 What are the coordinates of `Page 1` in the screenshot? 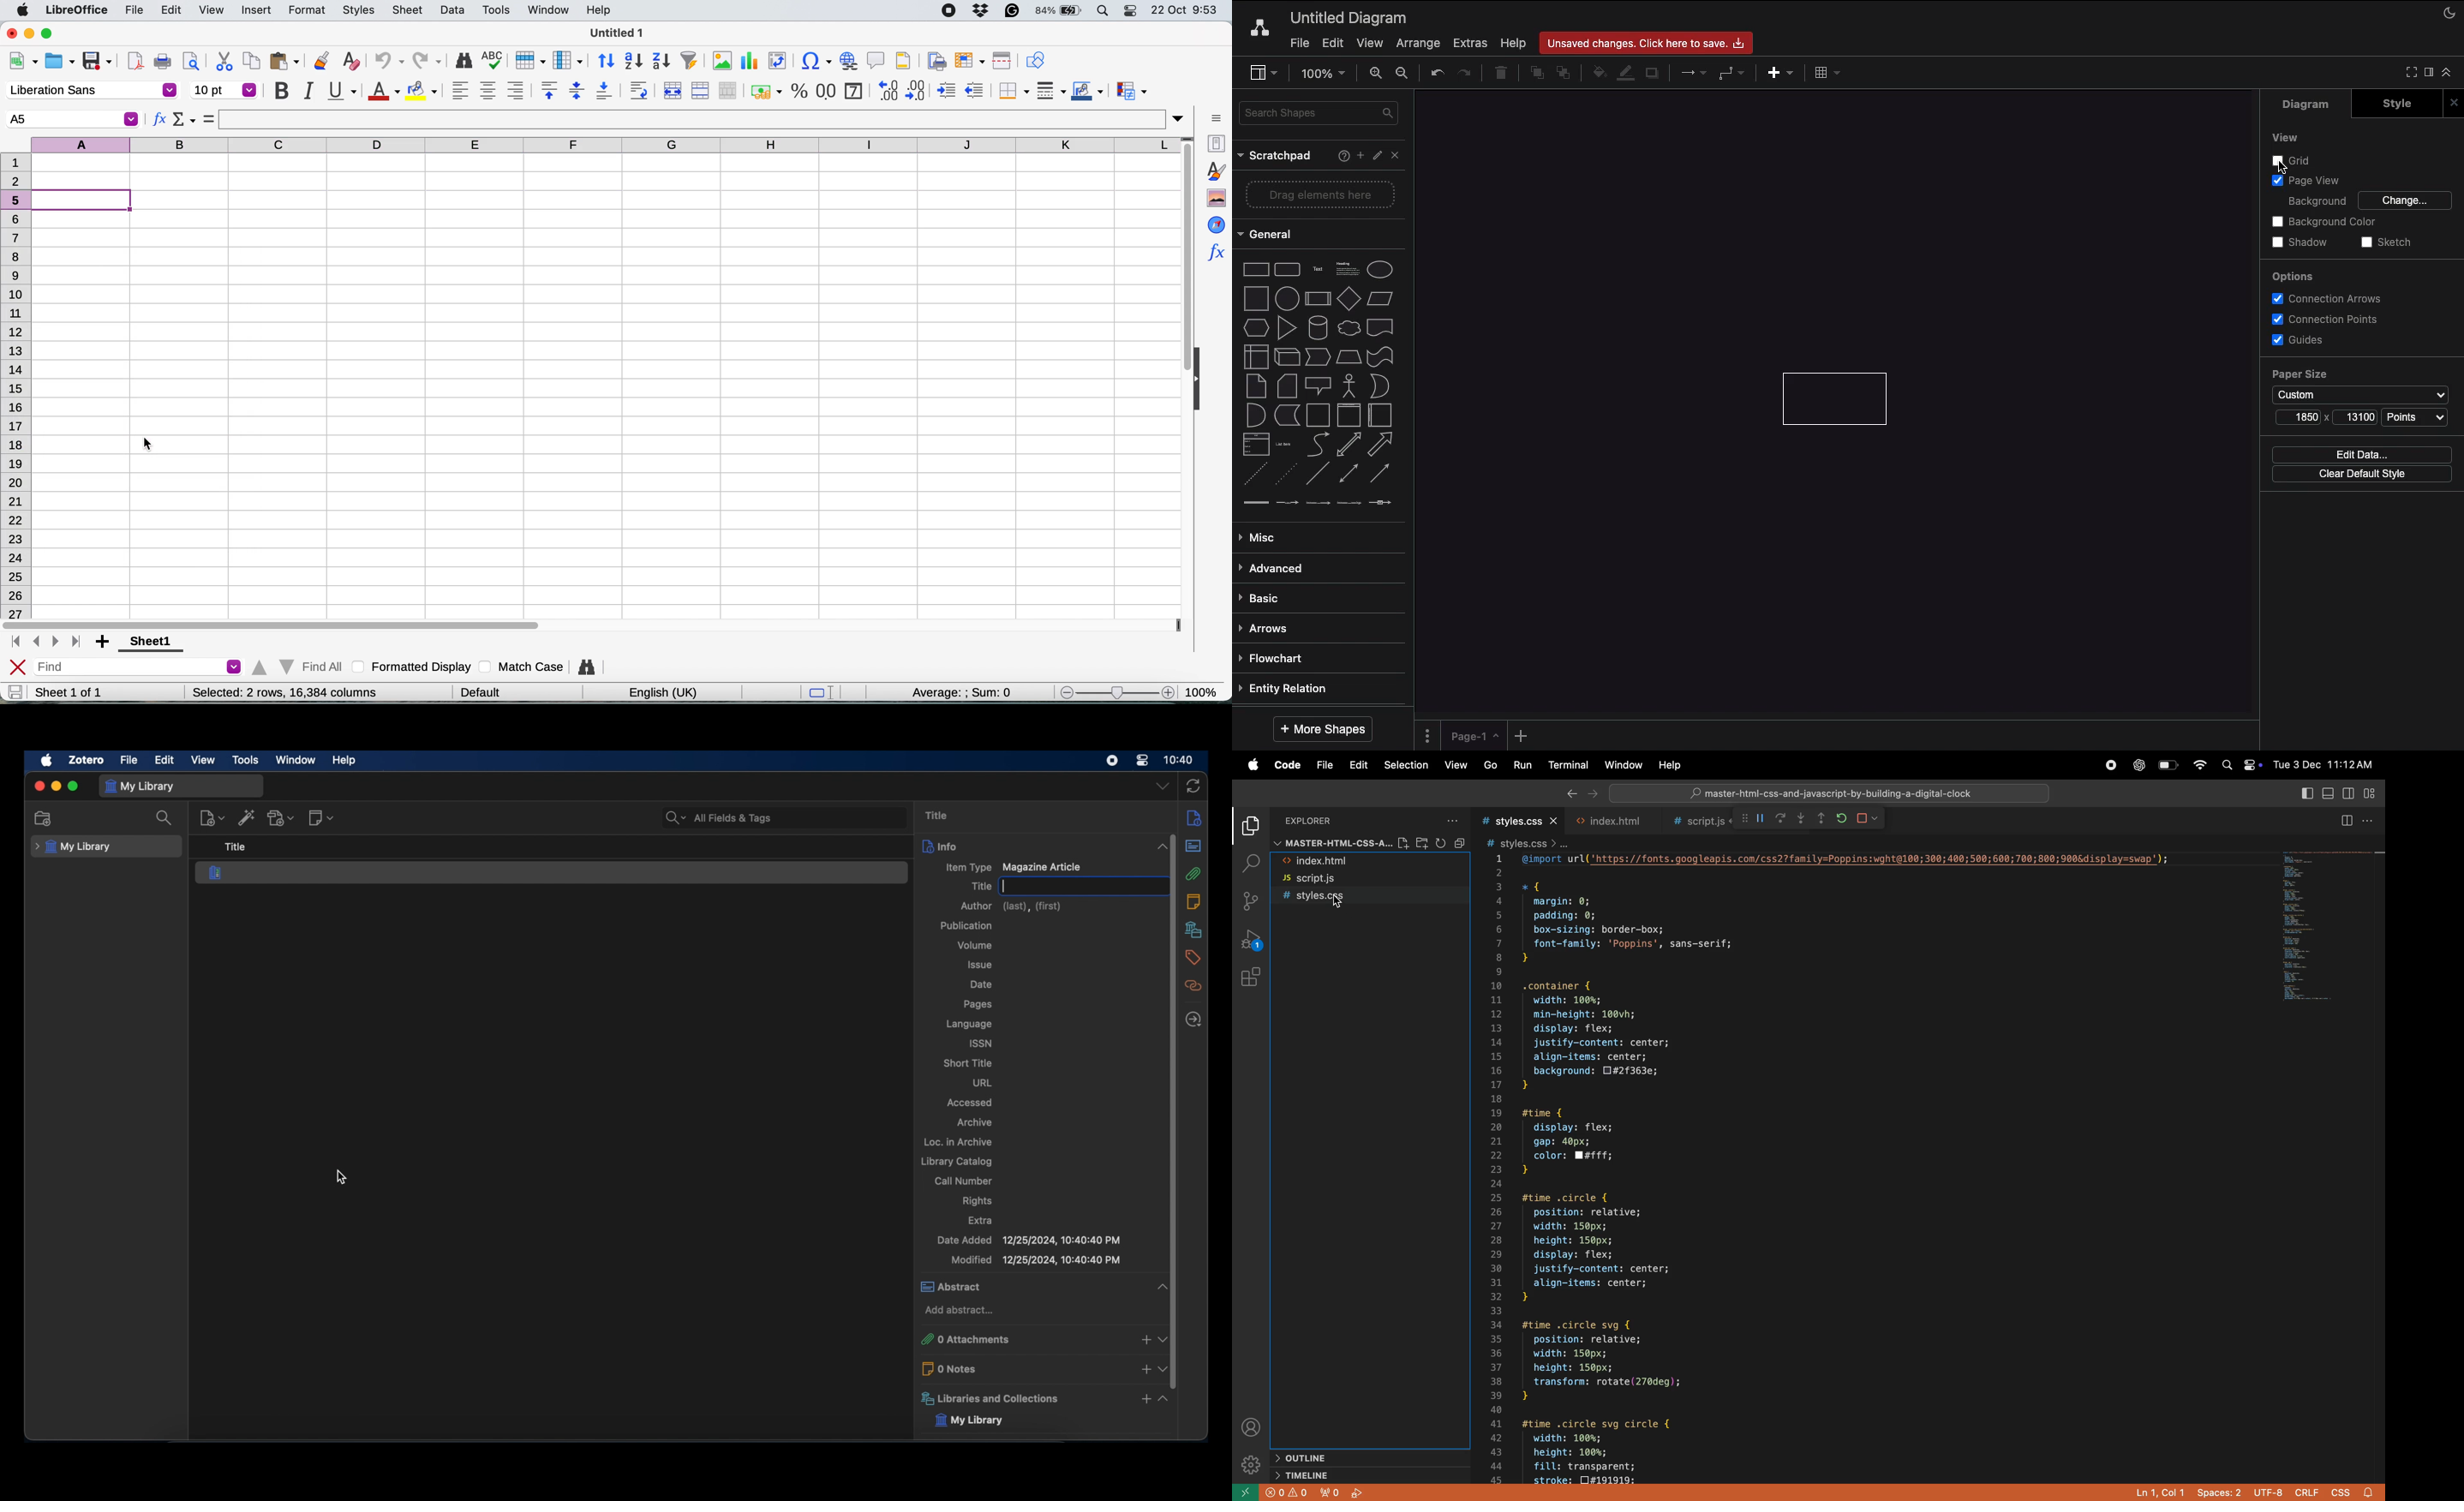 It's located at (1475, 737).